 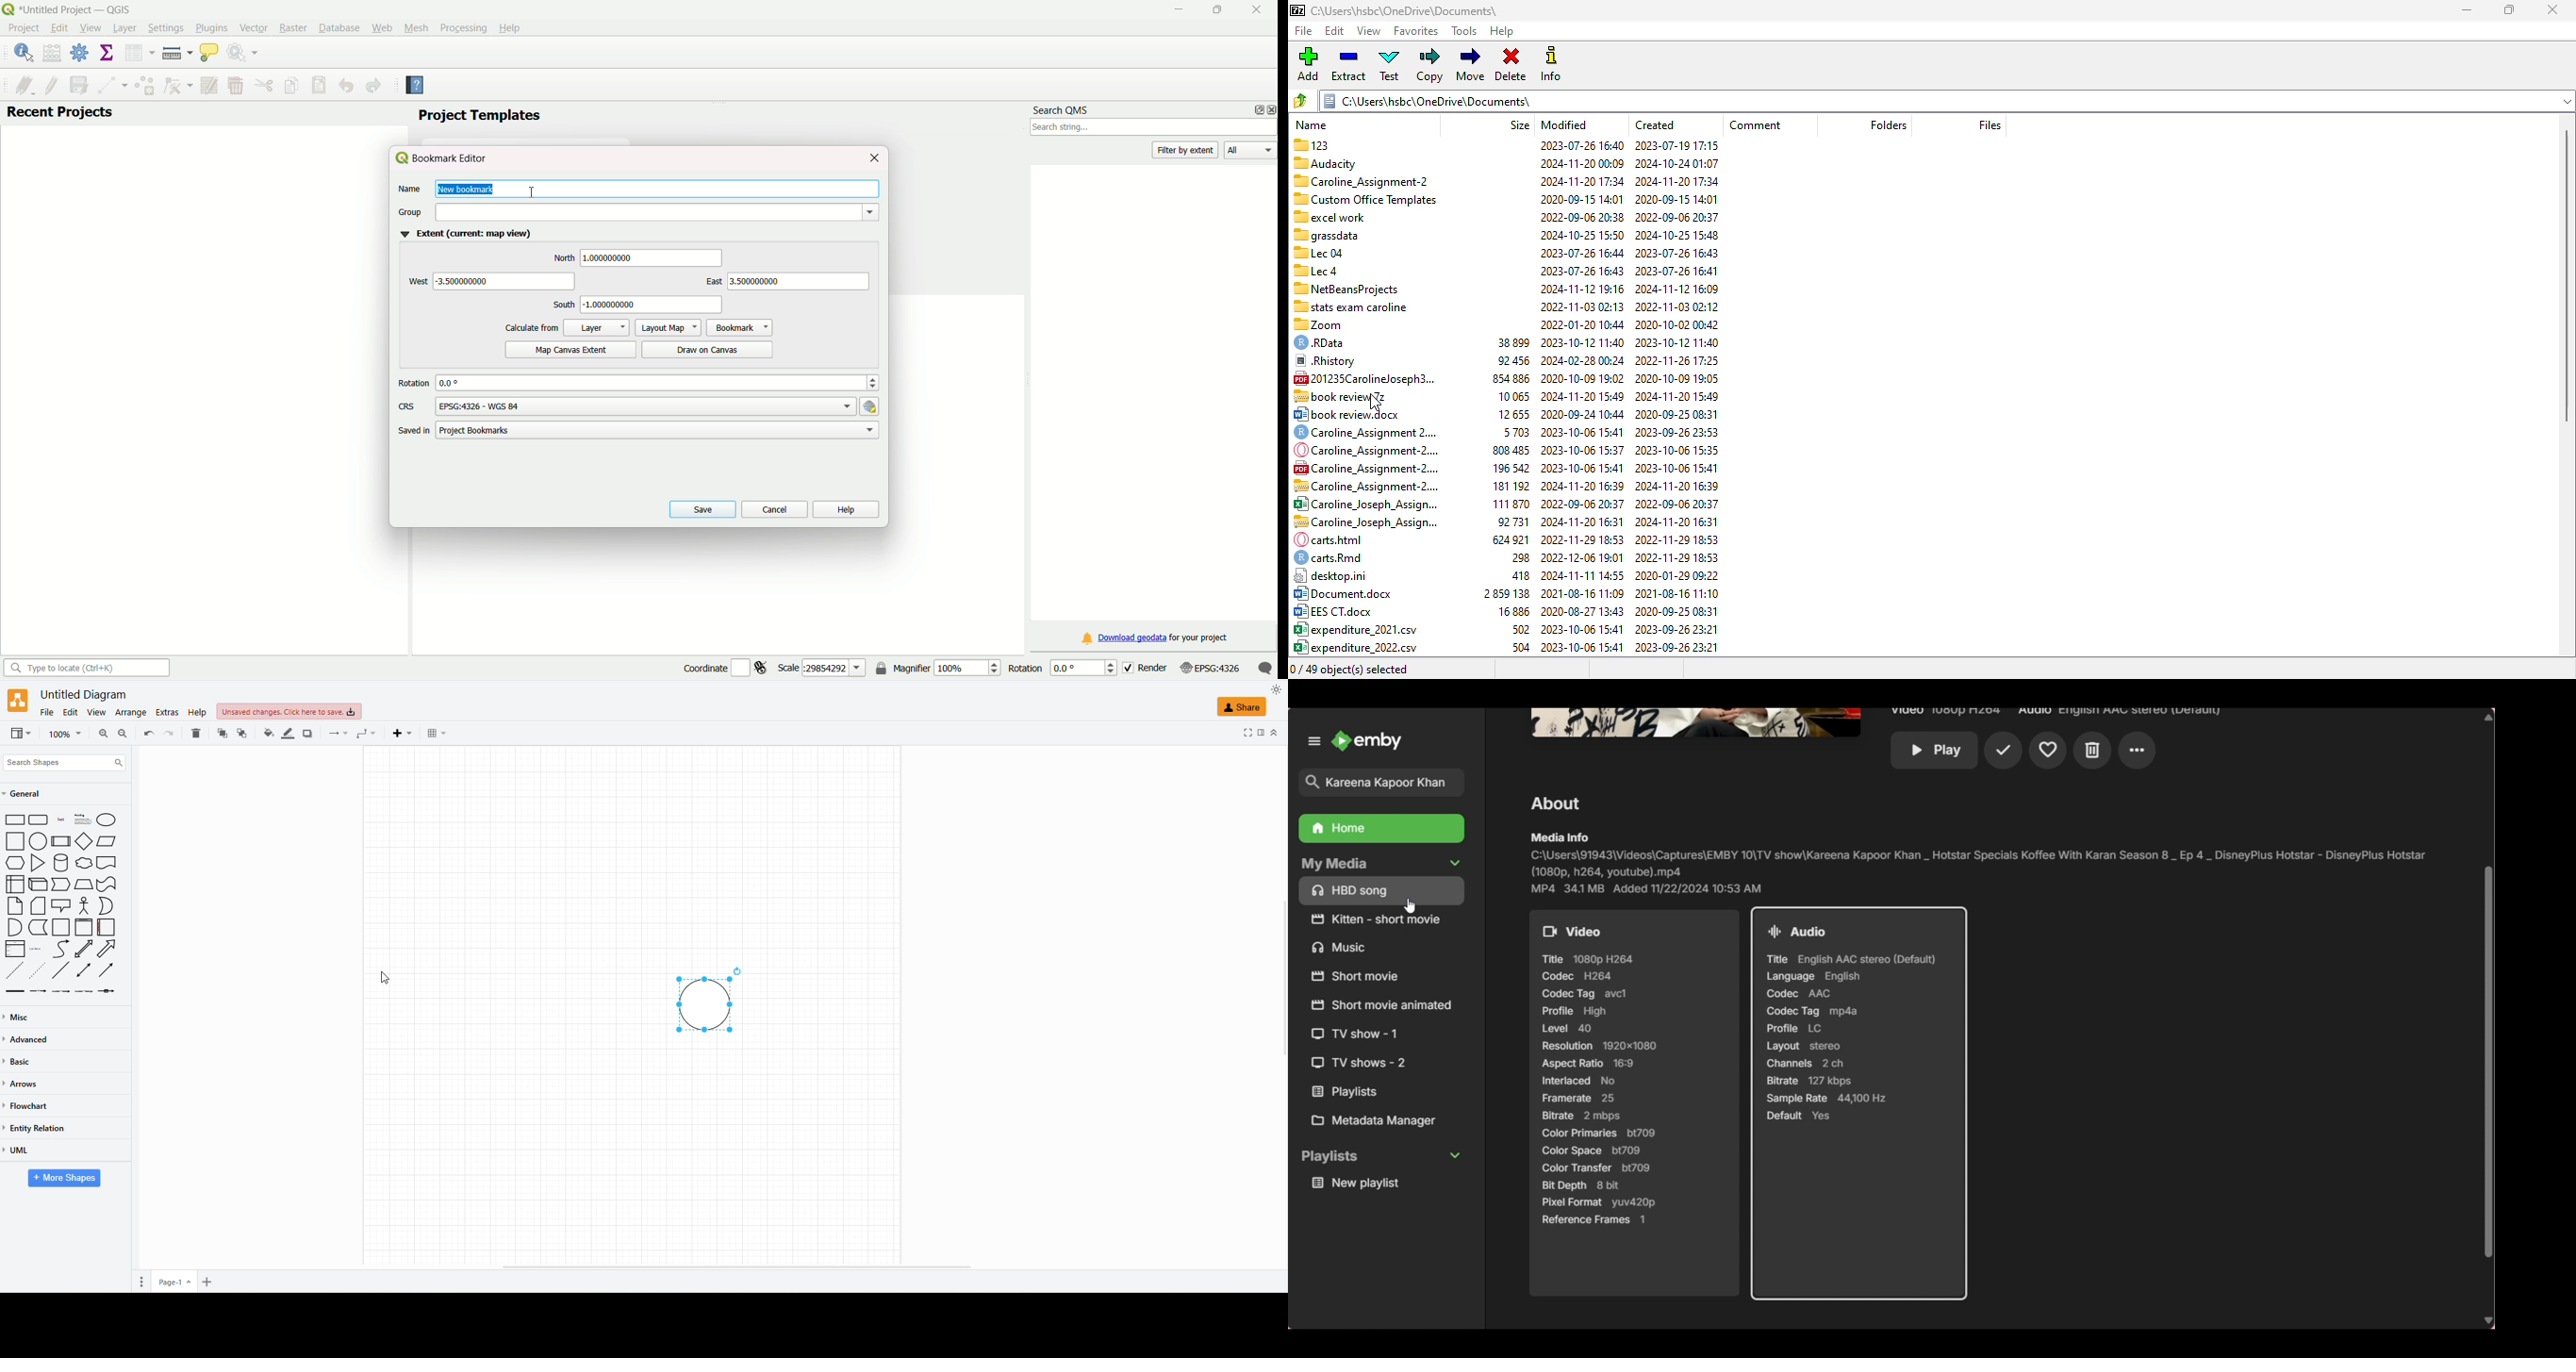 What do you see at coordinates (1318, 270) in the screenshot?
I see `Lec 4` at bounding box center [1318, 270].